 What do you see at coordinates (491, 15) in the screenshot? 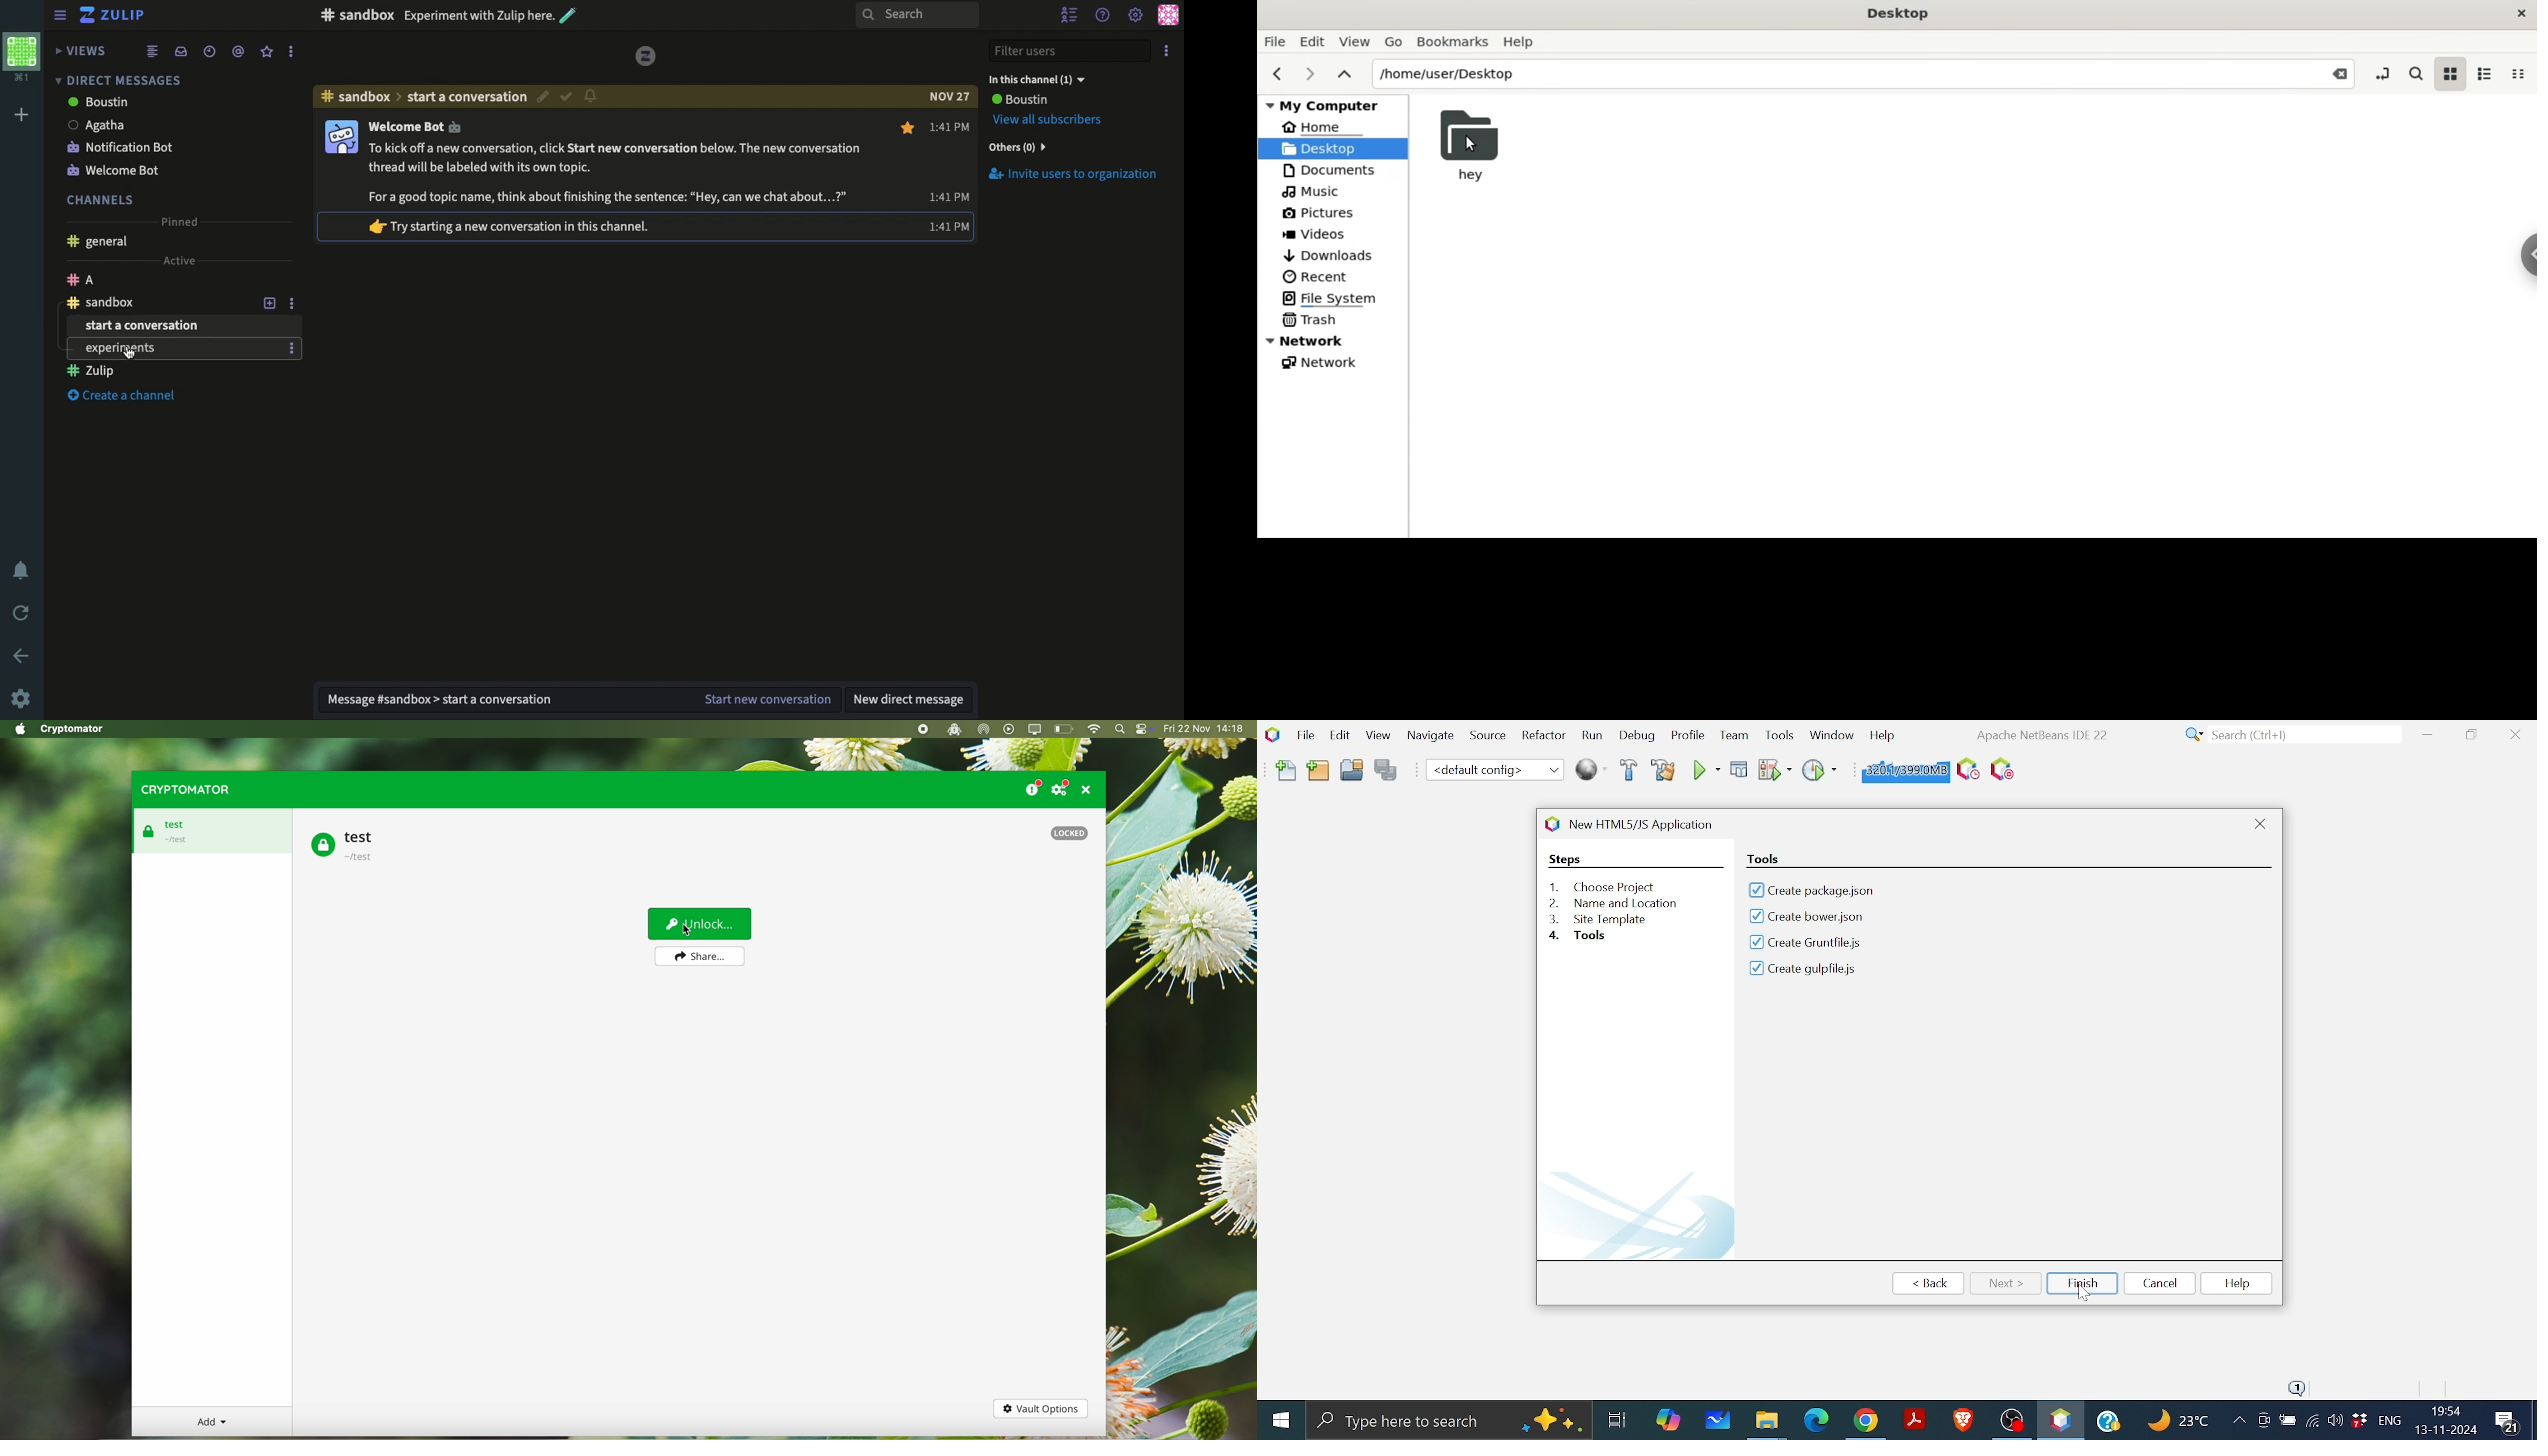
I see `Experiment with zulip here` at bounding box center [491, 15].